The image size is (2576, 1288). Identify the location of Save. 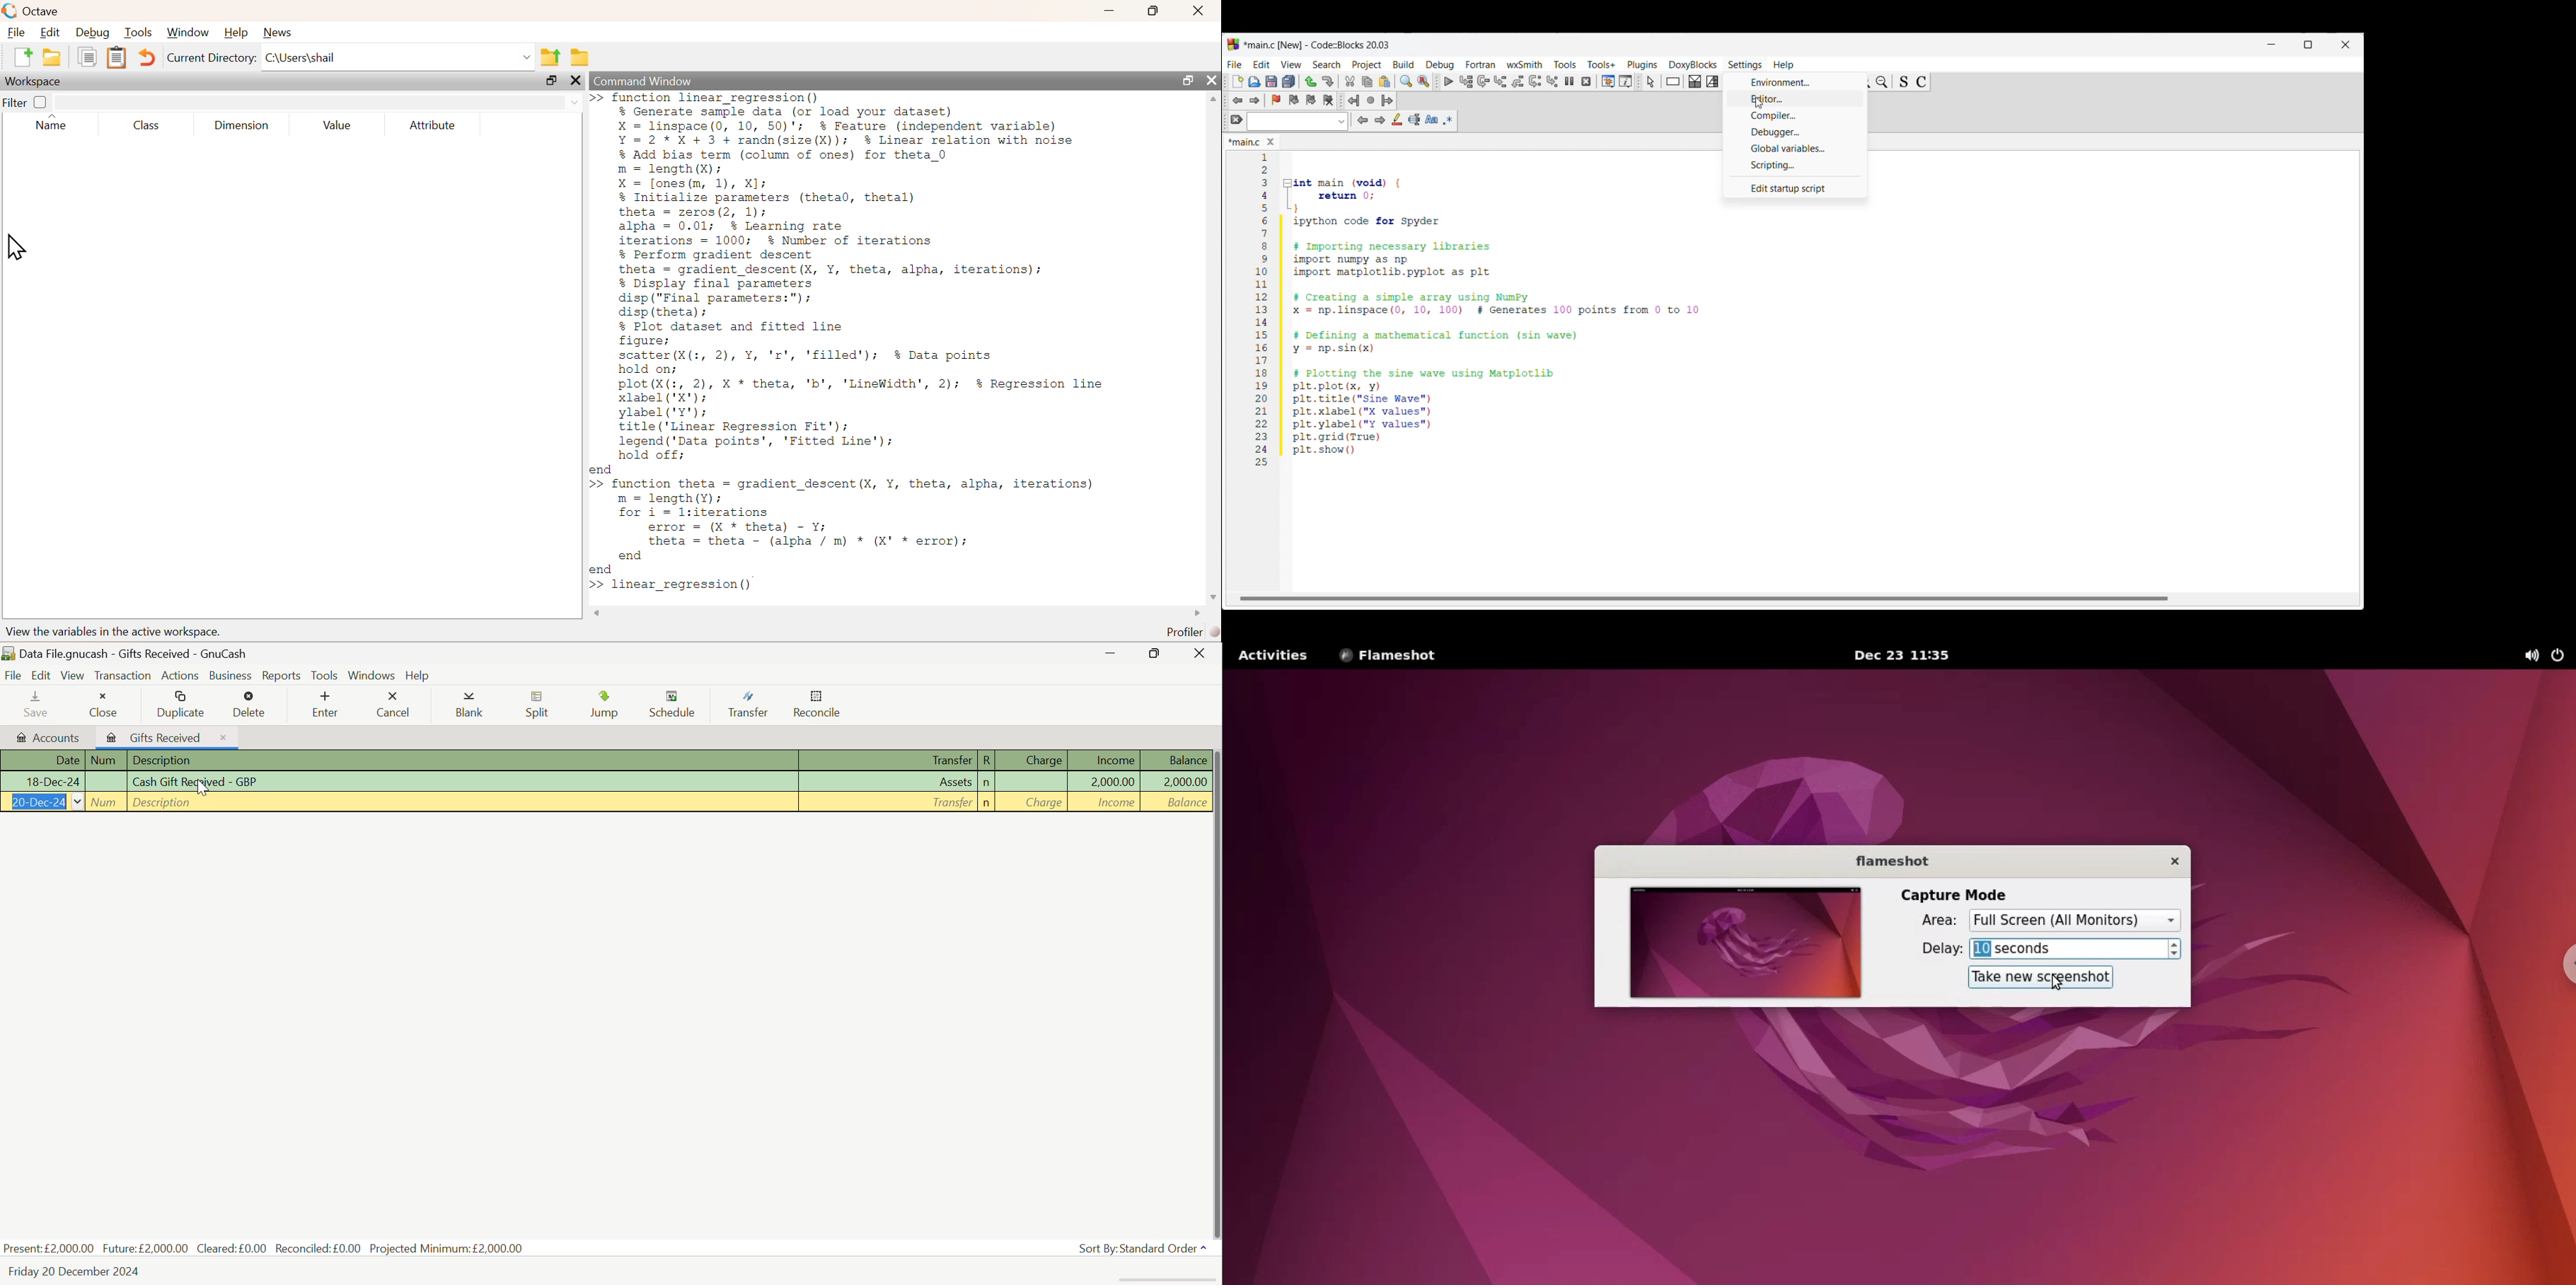
(37, 703).